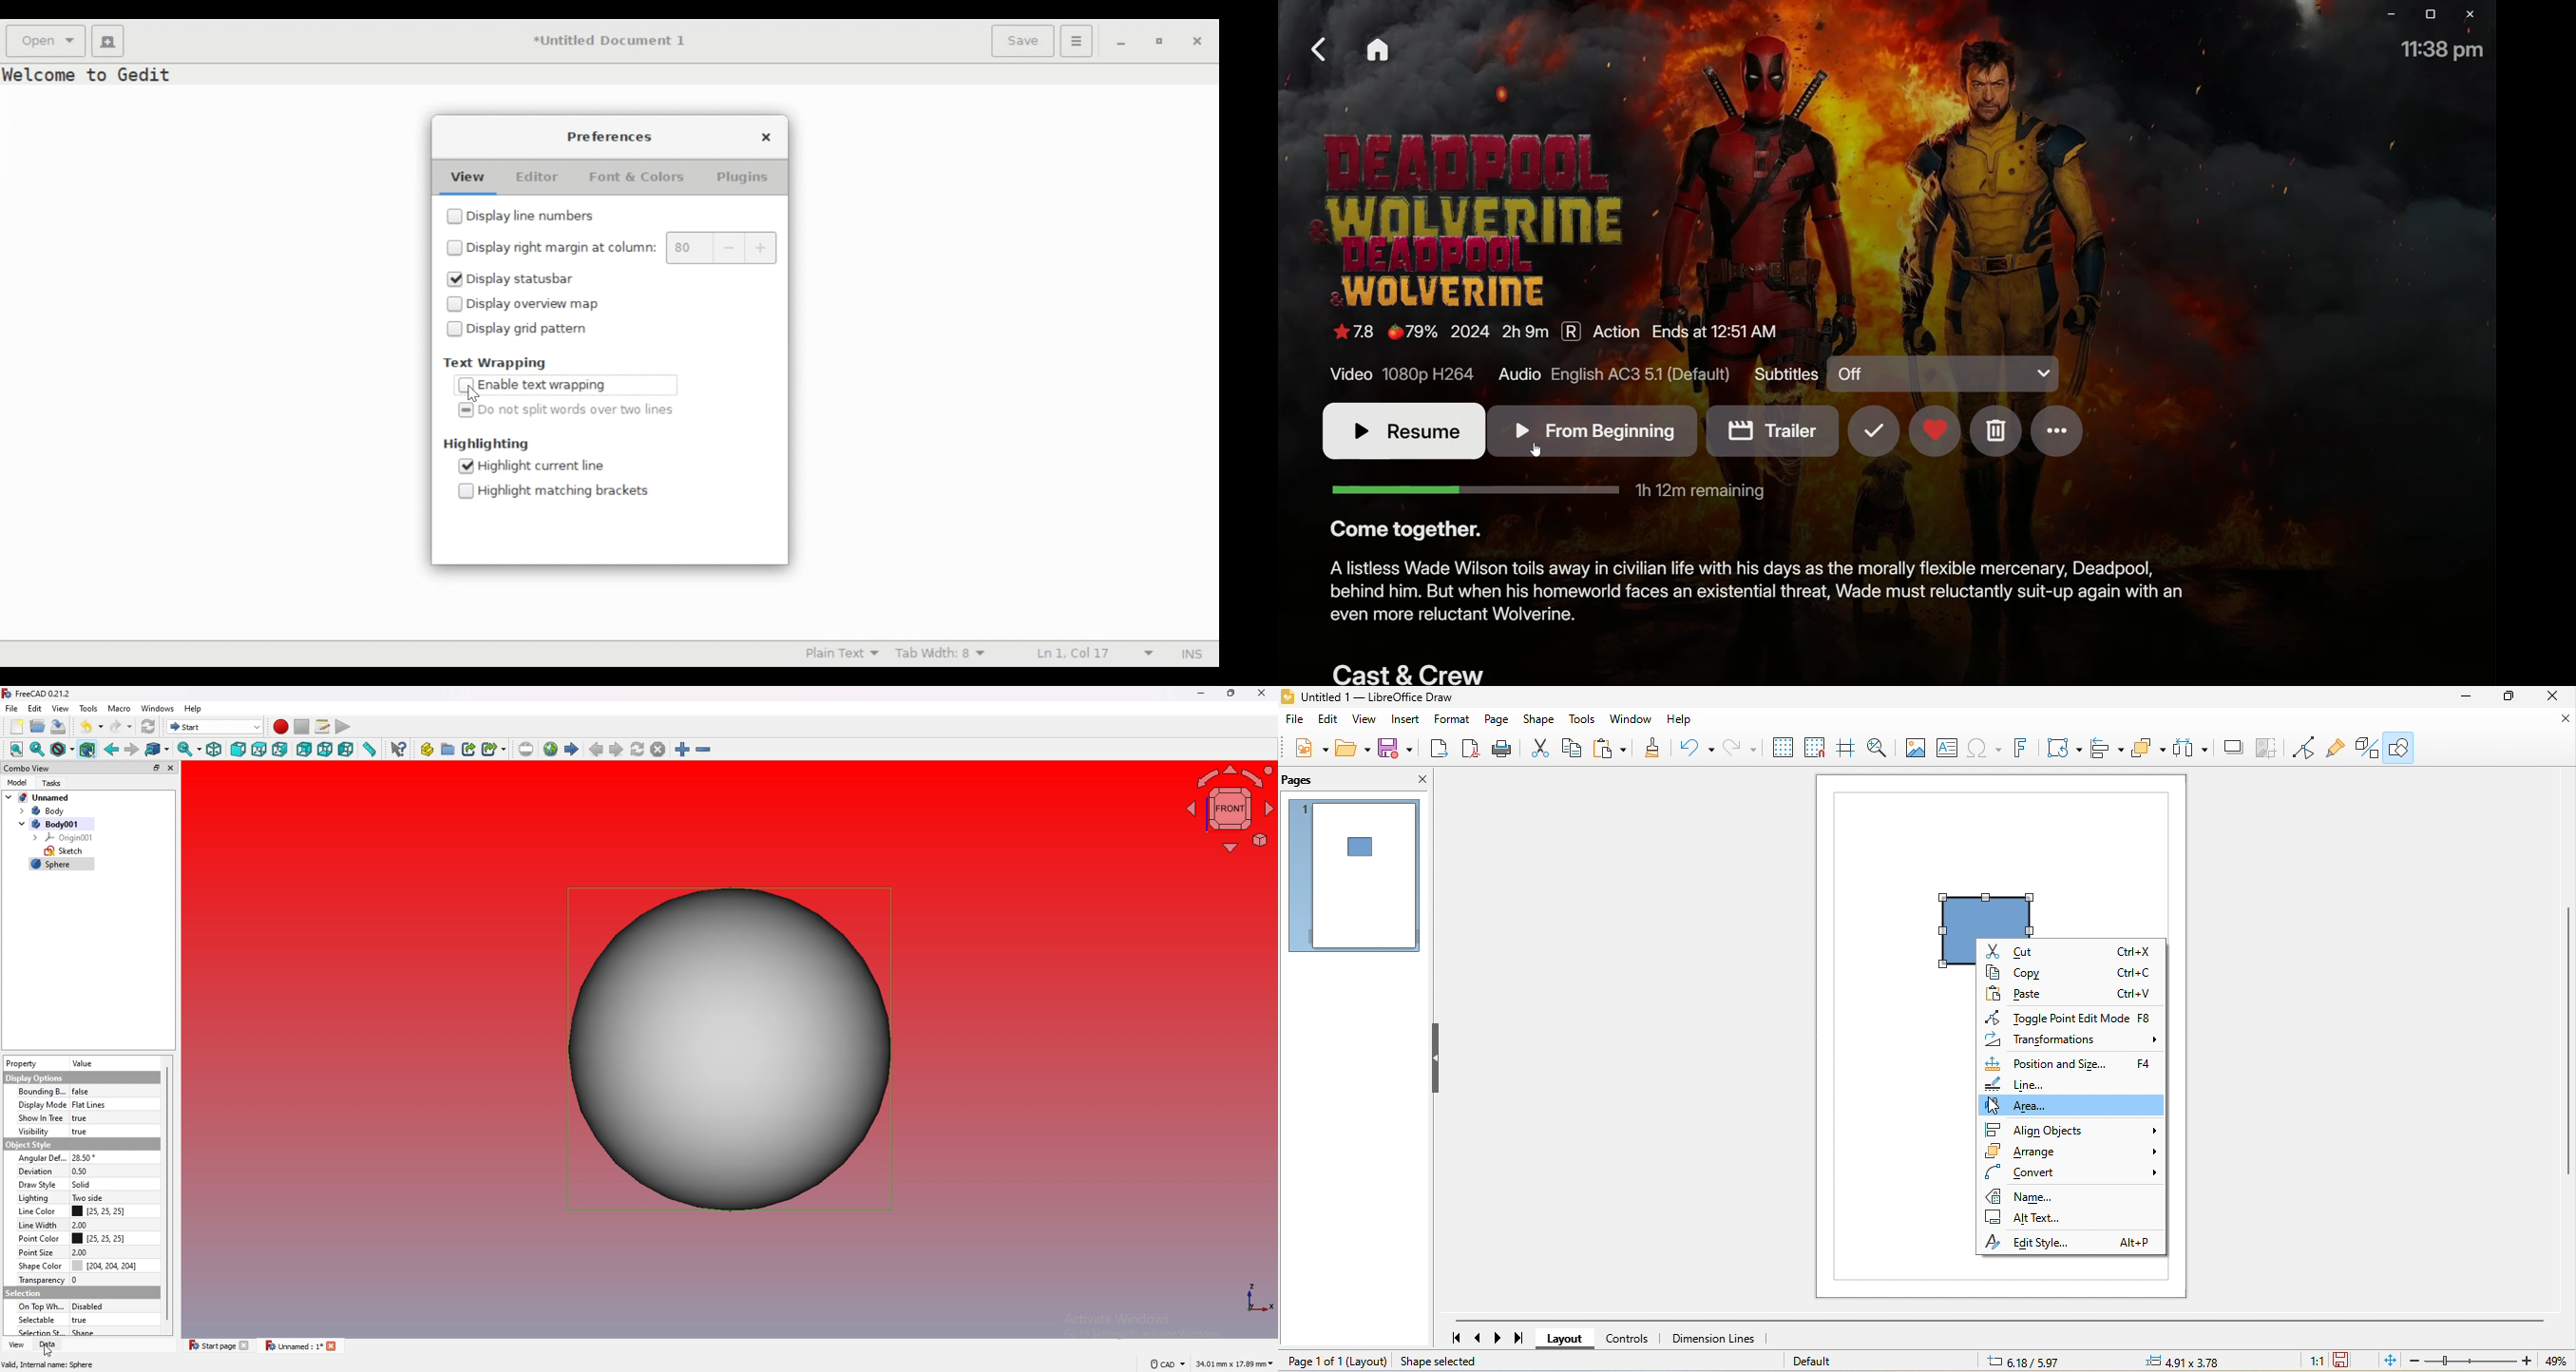 The height and width of the screenshot is (1372, 2576). What do you see at coordinates (80, 1184) in the screenshot?
I see `draw style` at bounding box center [80, 1184].